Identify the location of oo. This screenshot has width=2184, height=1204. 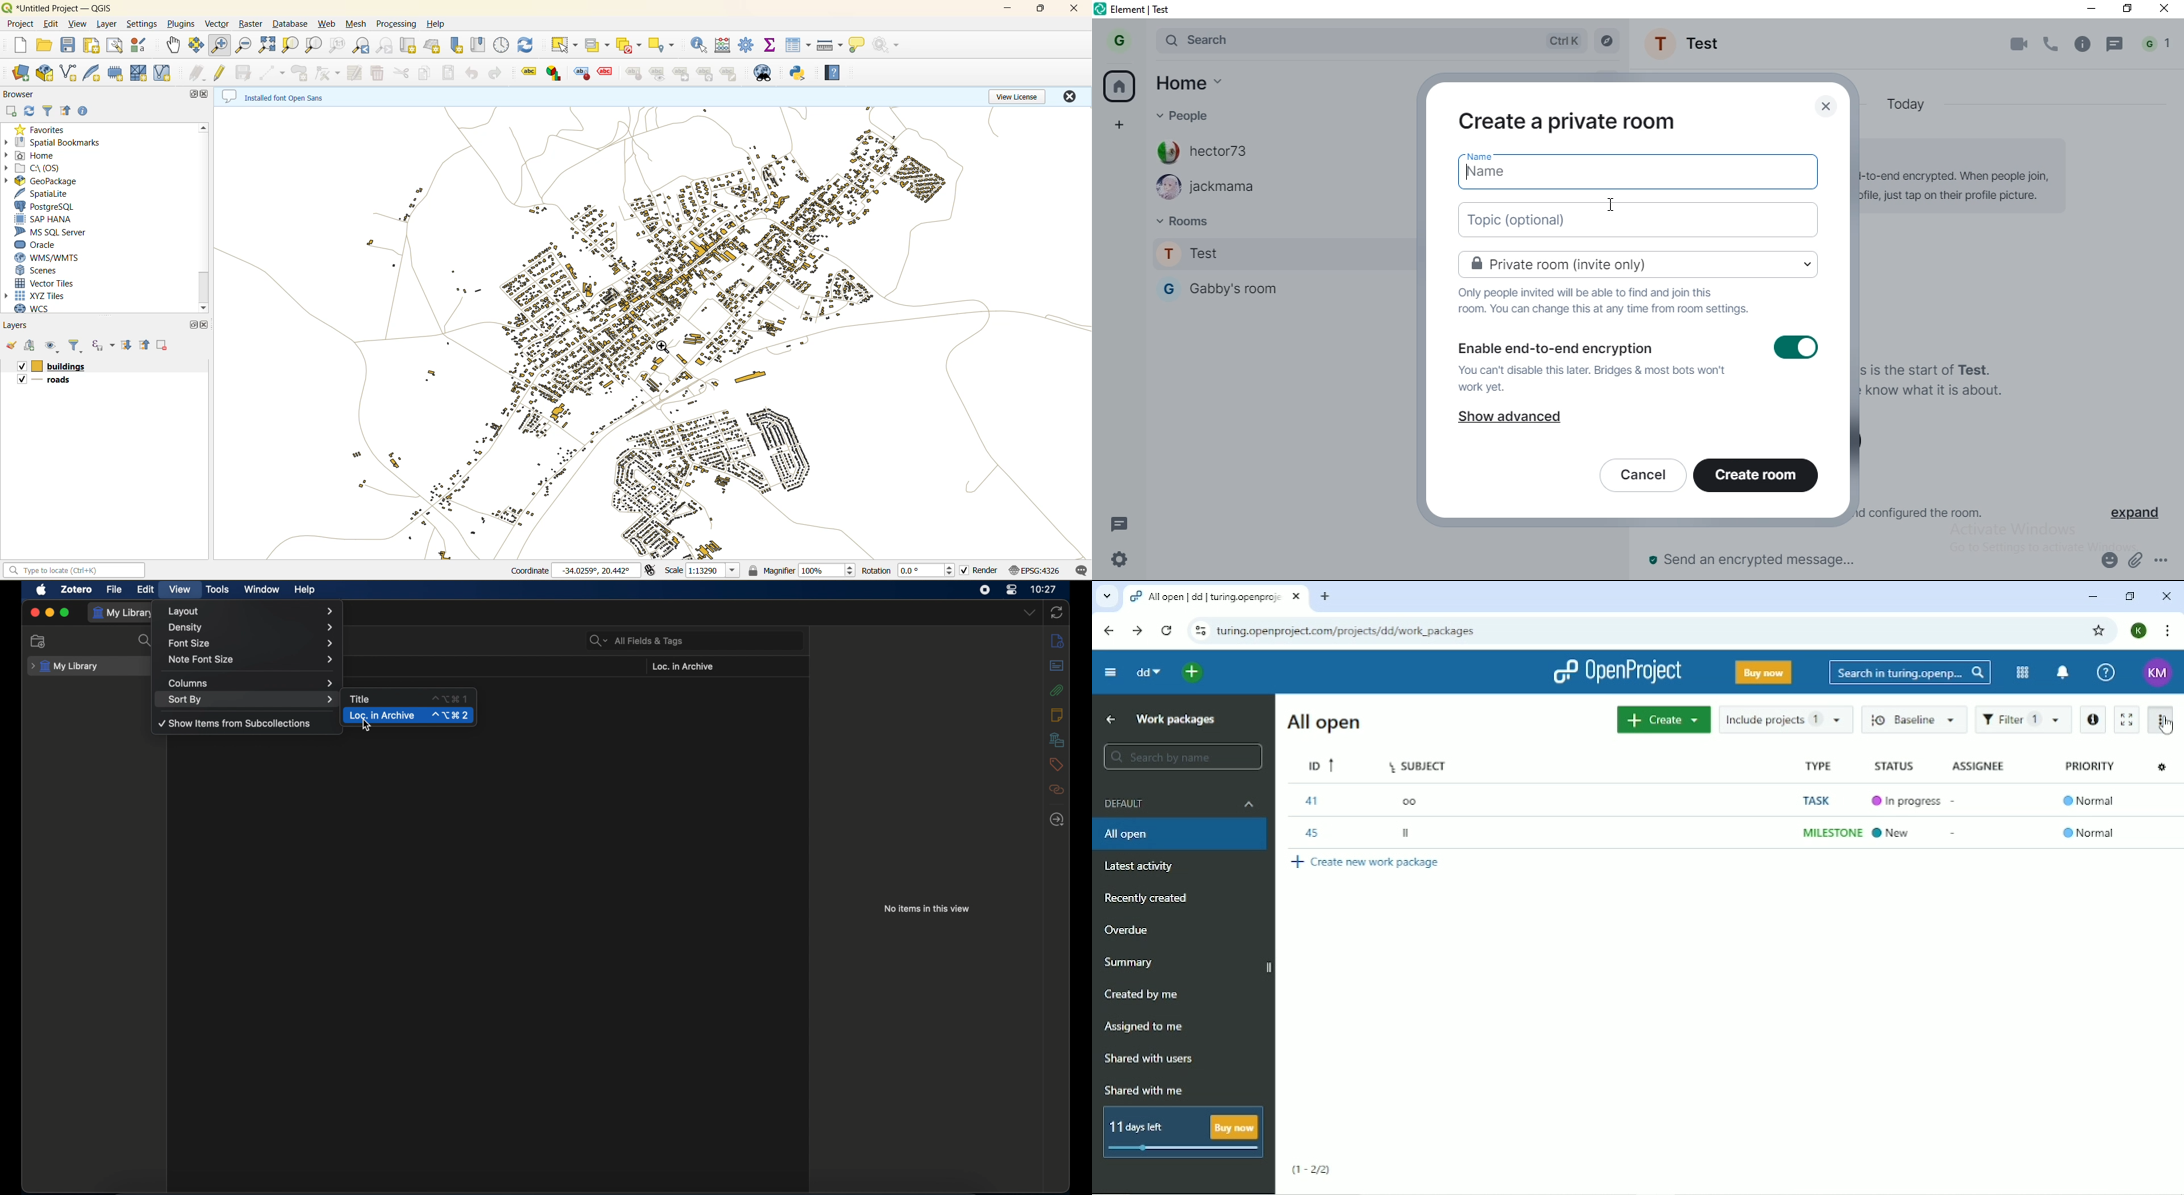
(1413, 802).